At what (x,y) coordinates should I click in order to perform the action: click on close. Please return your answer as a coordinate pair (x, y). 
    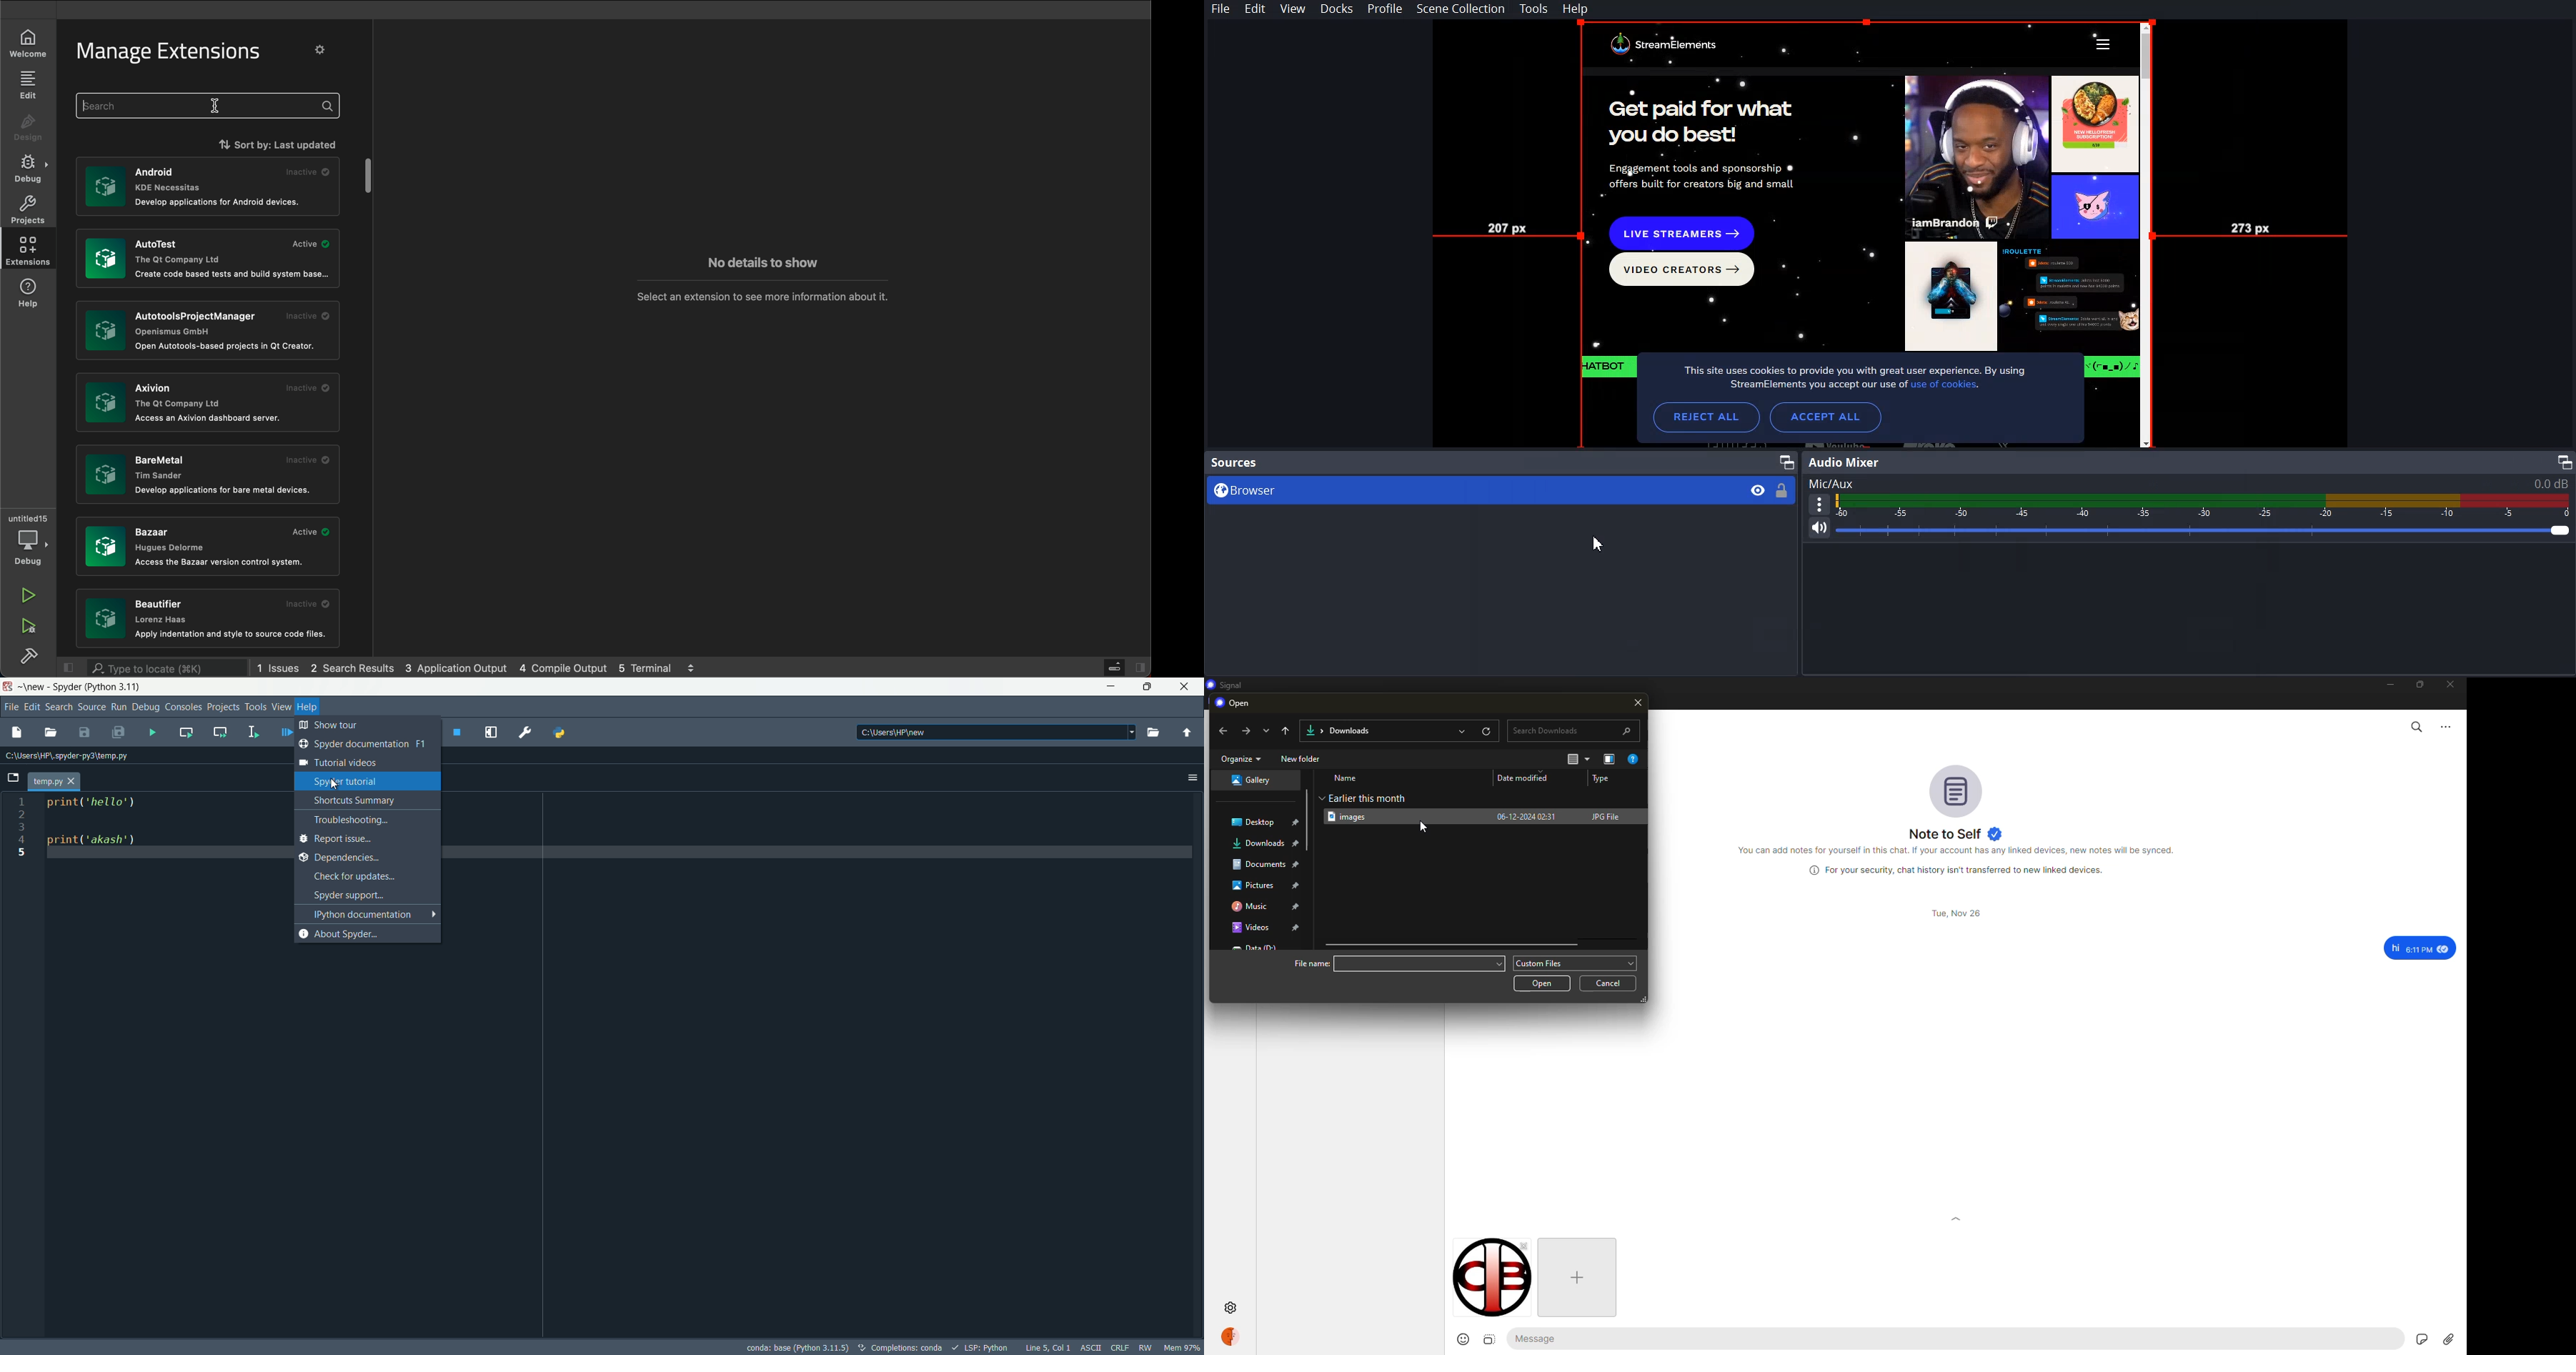
    Looking at the image, I should click on (1639, 704).